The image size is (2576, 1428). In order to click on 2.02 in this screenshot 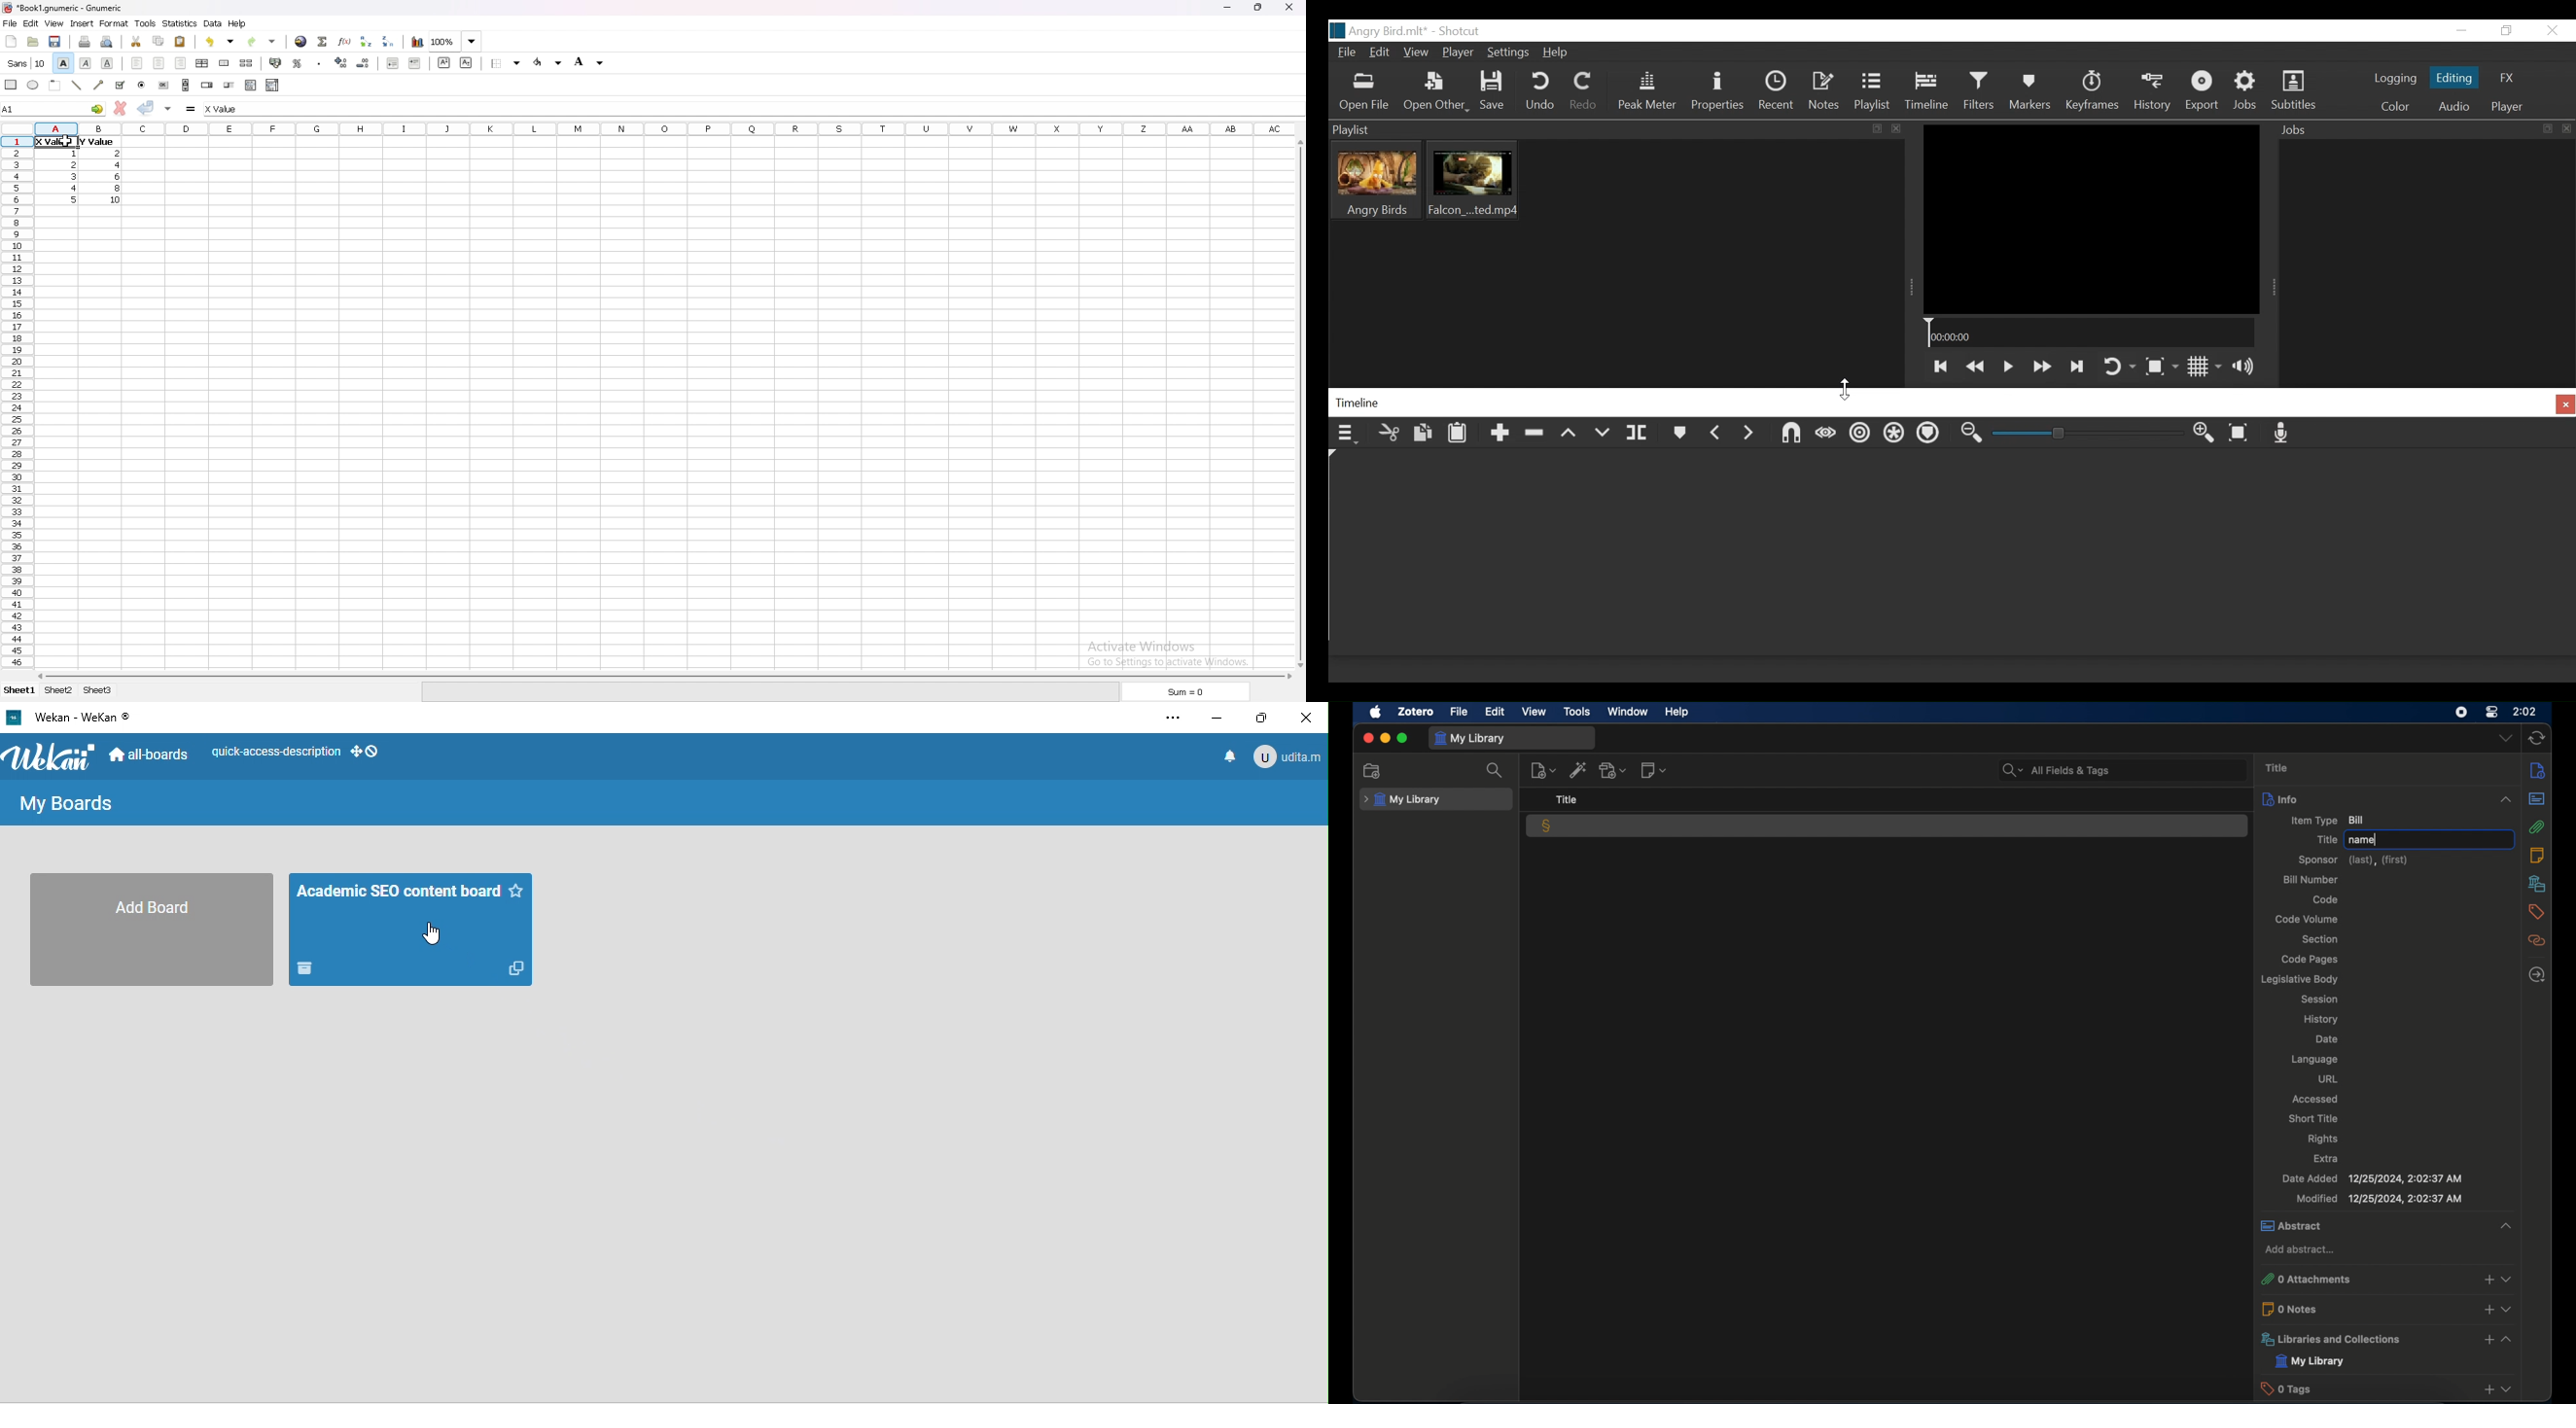, I will do `click(2526, 710)`.